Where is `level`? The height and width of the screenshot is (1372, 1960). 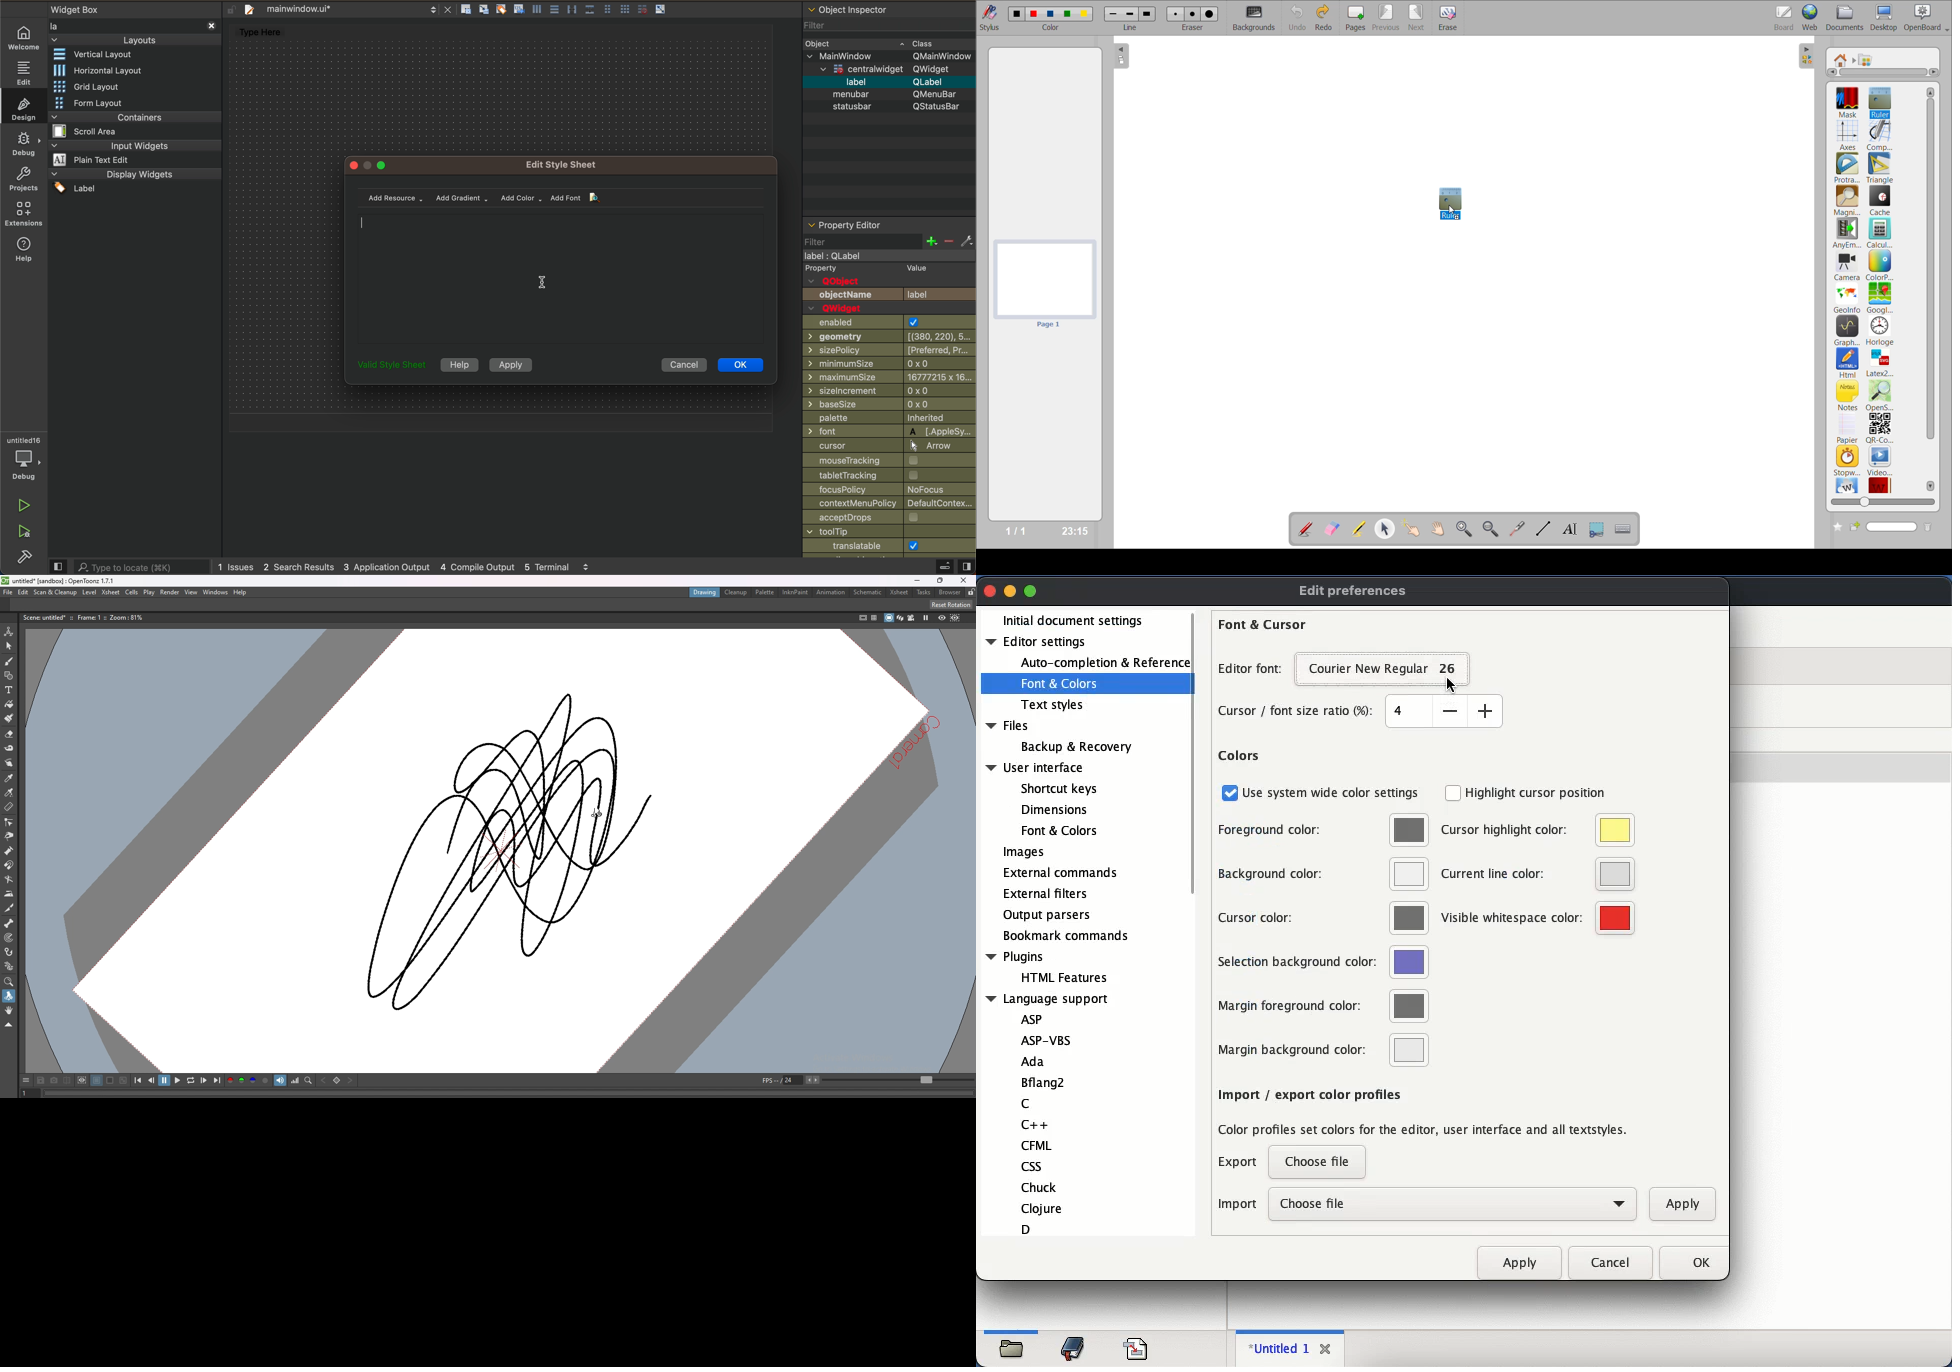 level is located at coordinates (90, 592).